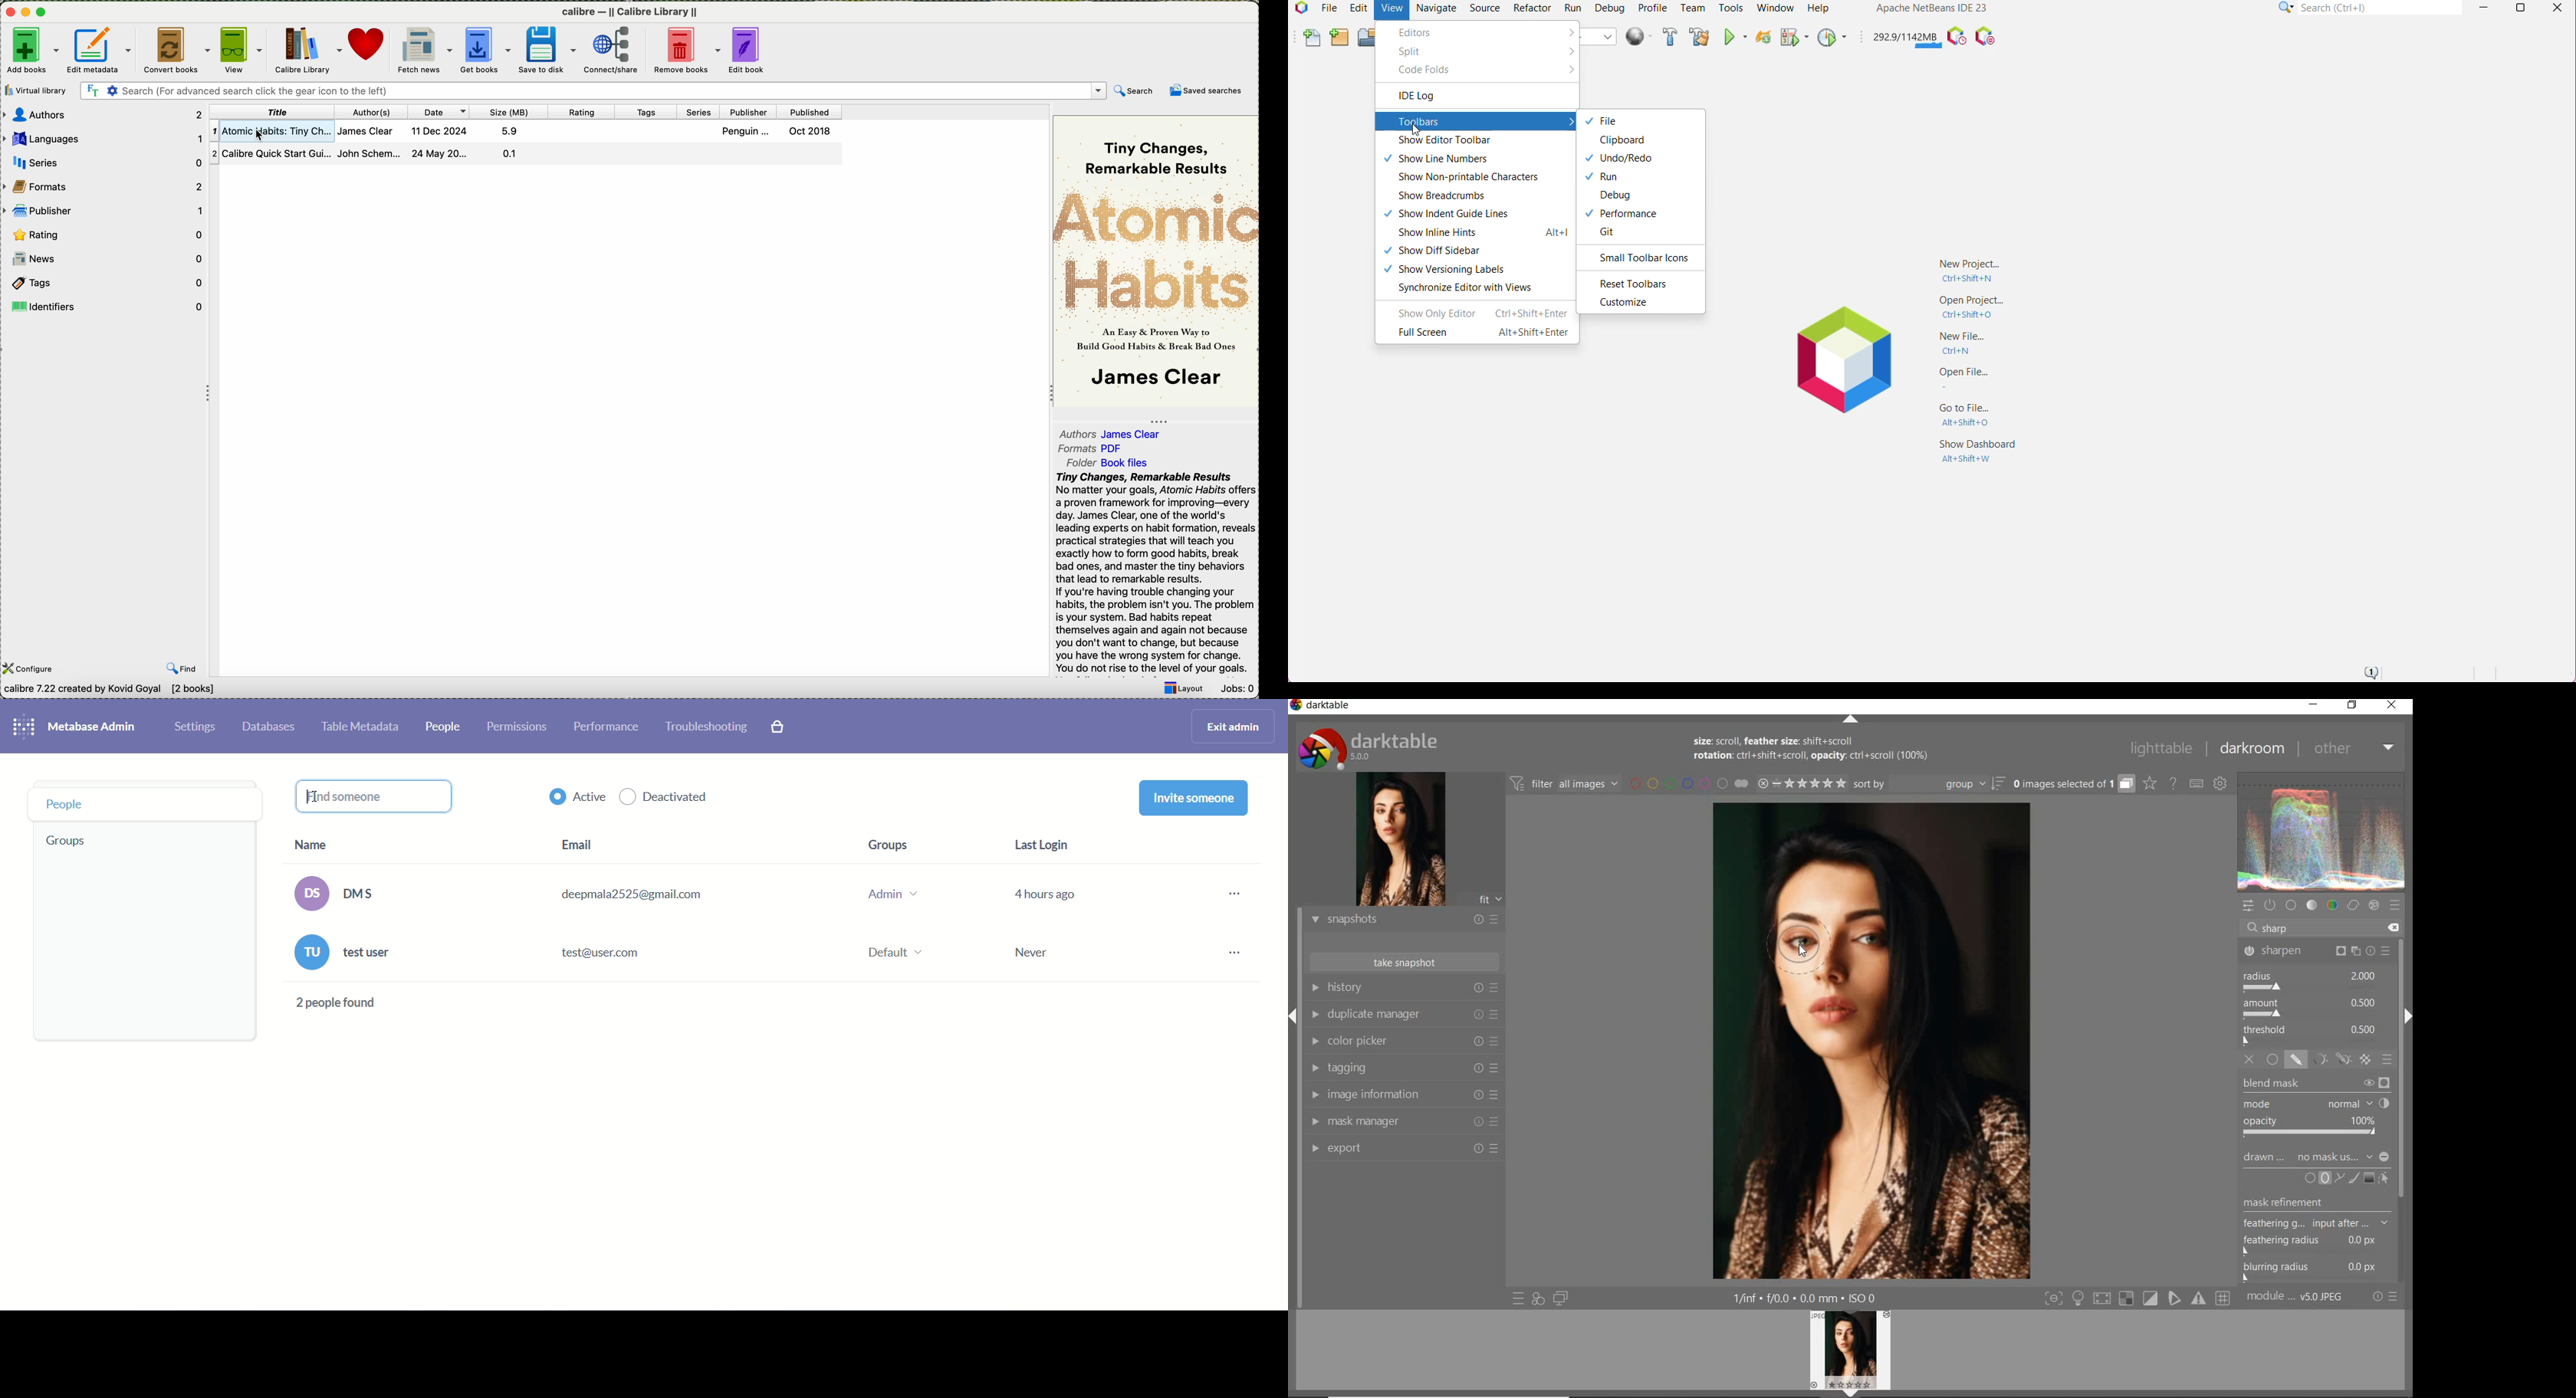 The image size is (2576, 1400). I want to click on databases, so click(272, 728).